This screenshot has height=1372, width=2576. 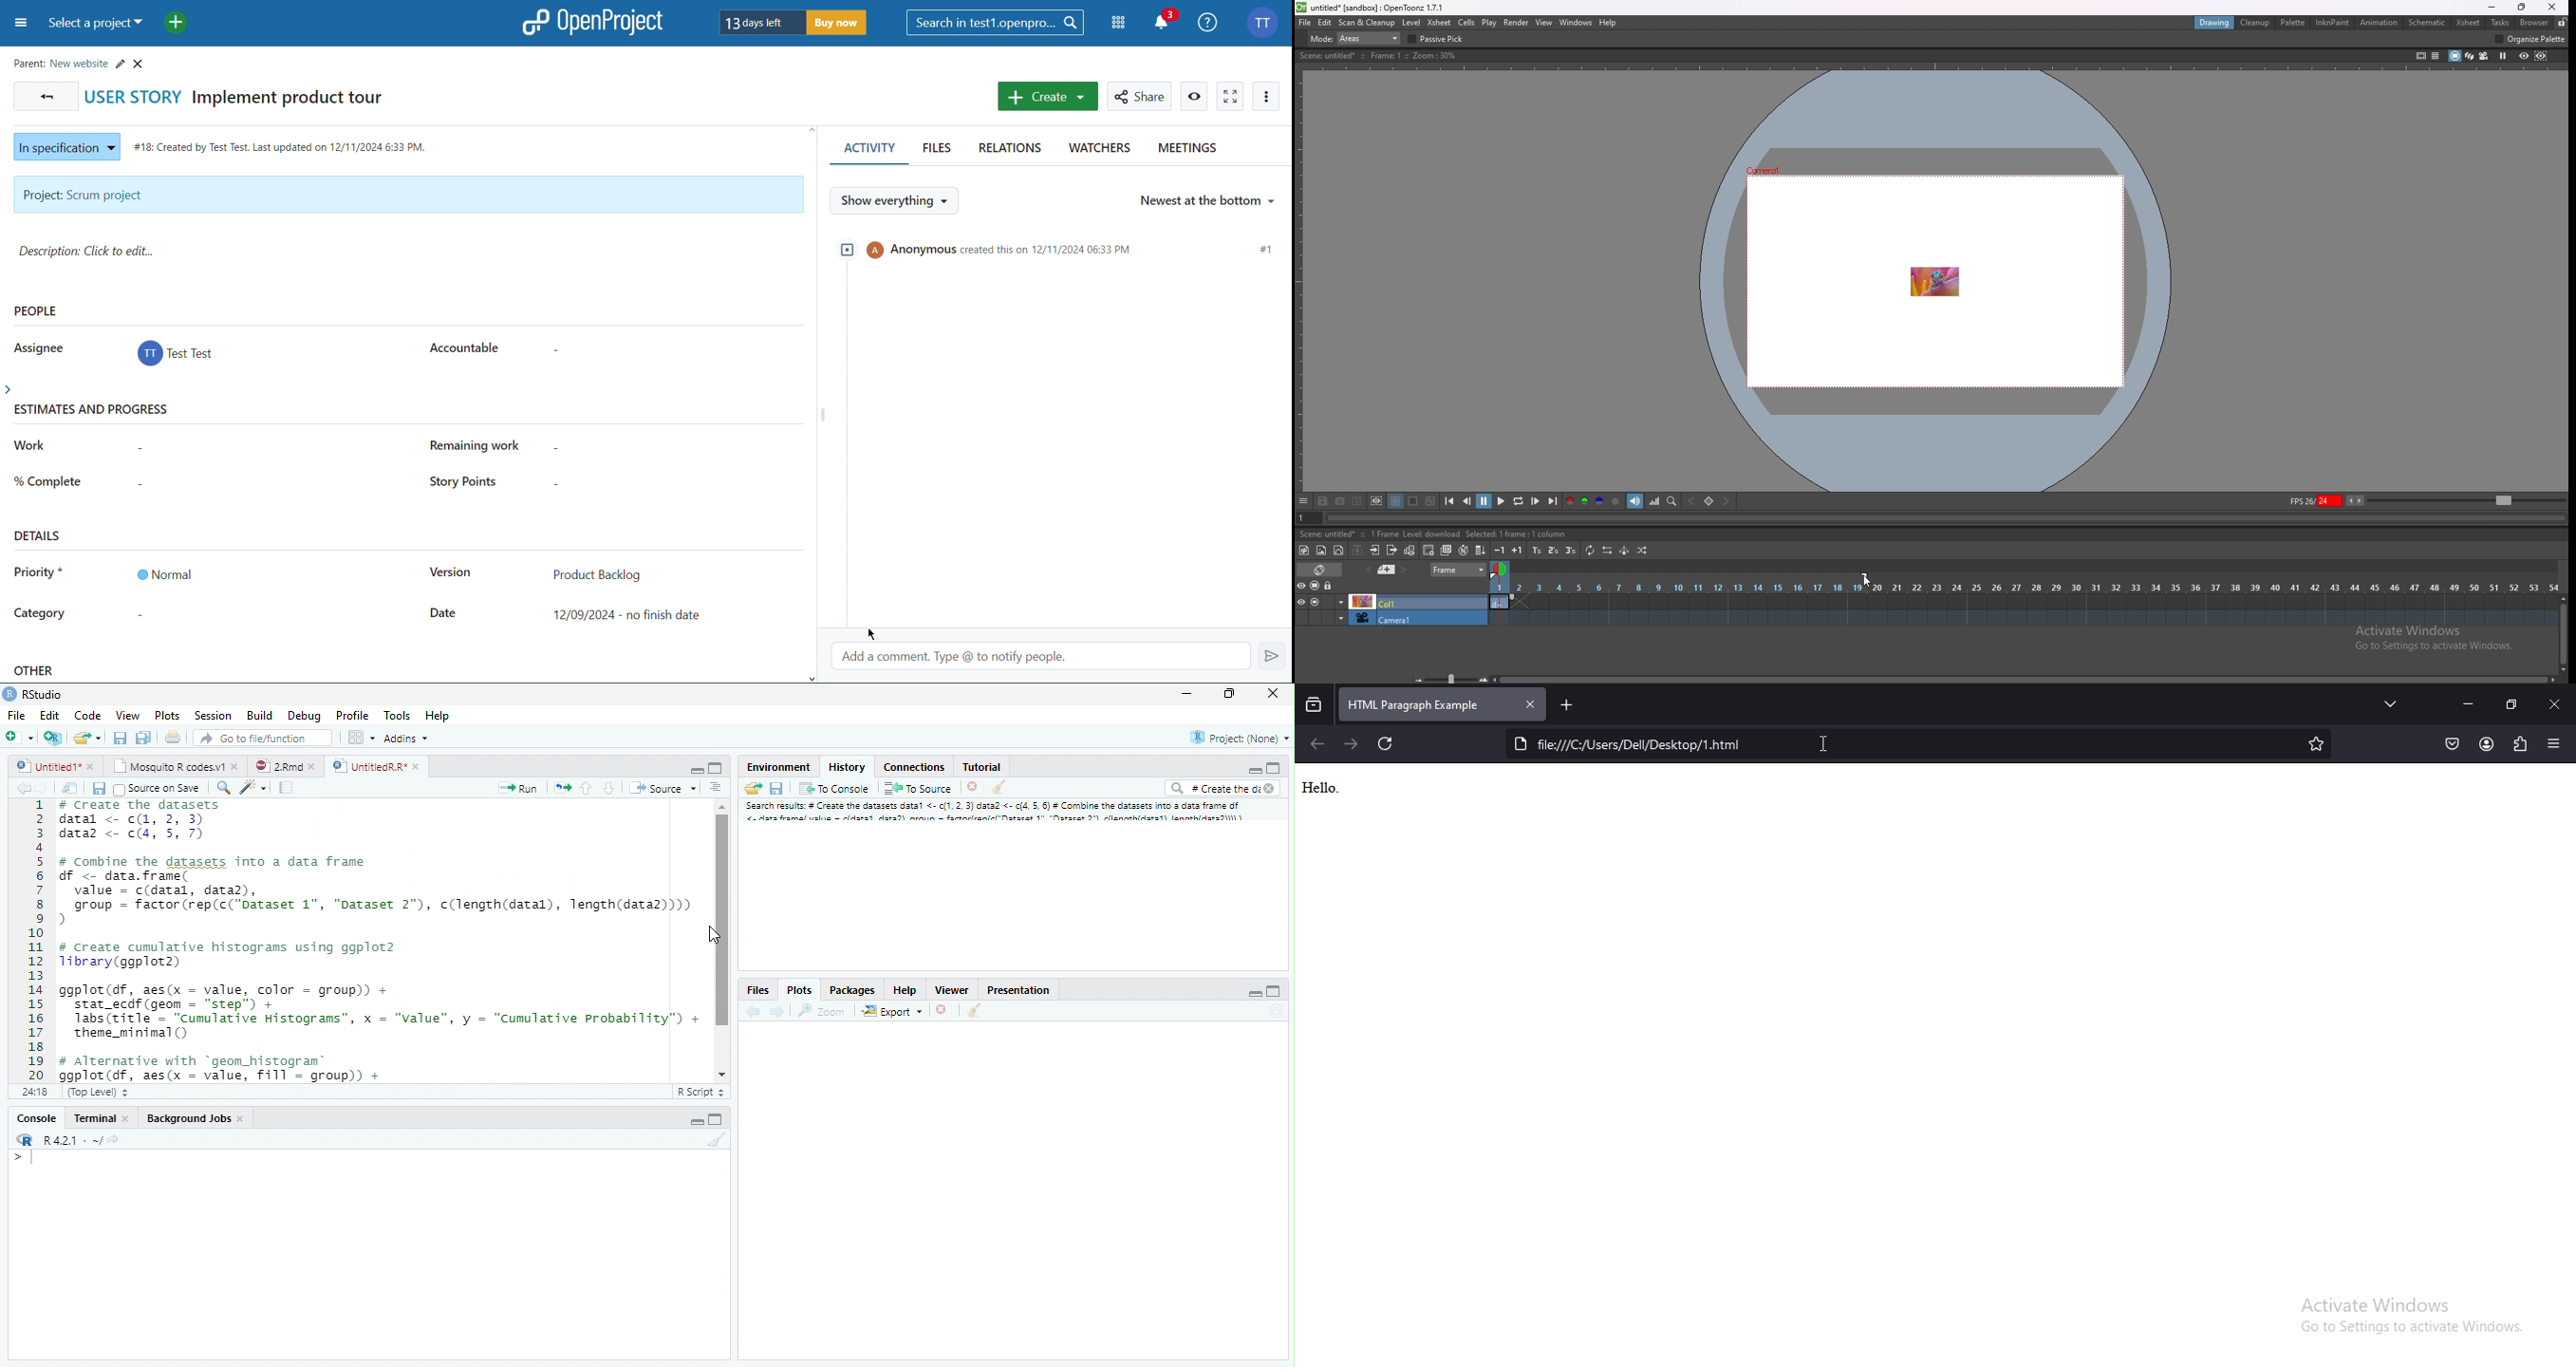 I want to click on Zoom, so click(x=820, y=1012).